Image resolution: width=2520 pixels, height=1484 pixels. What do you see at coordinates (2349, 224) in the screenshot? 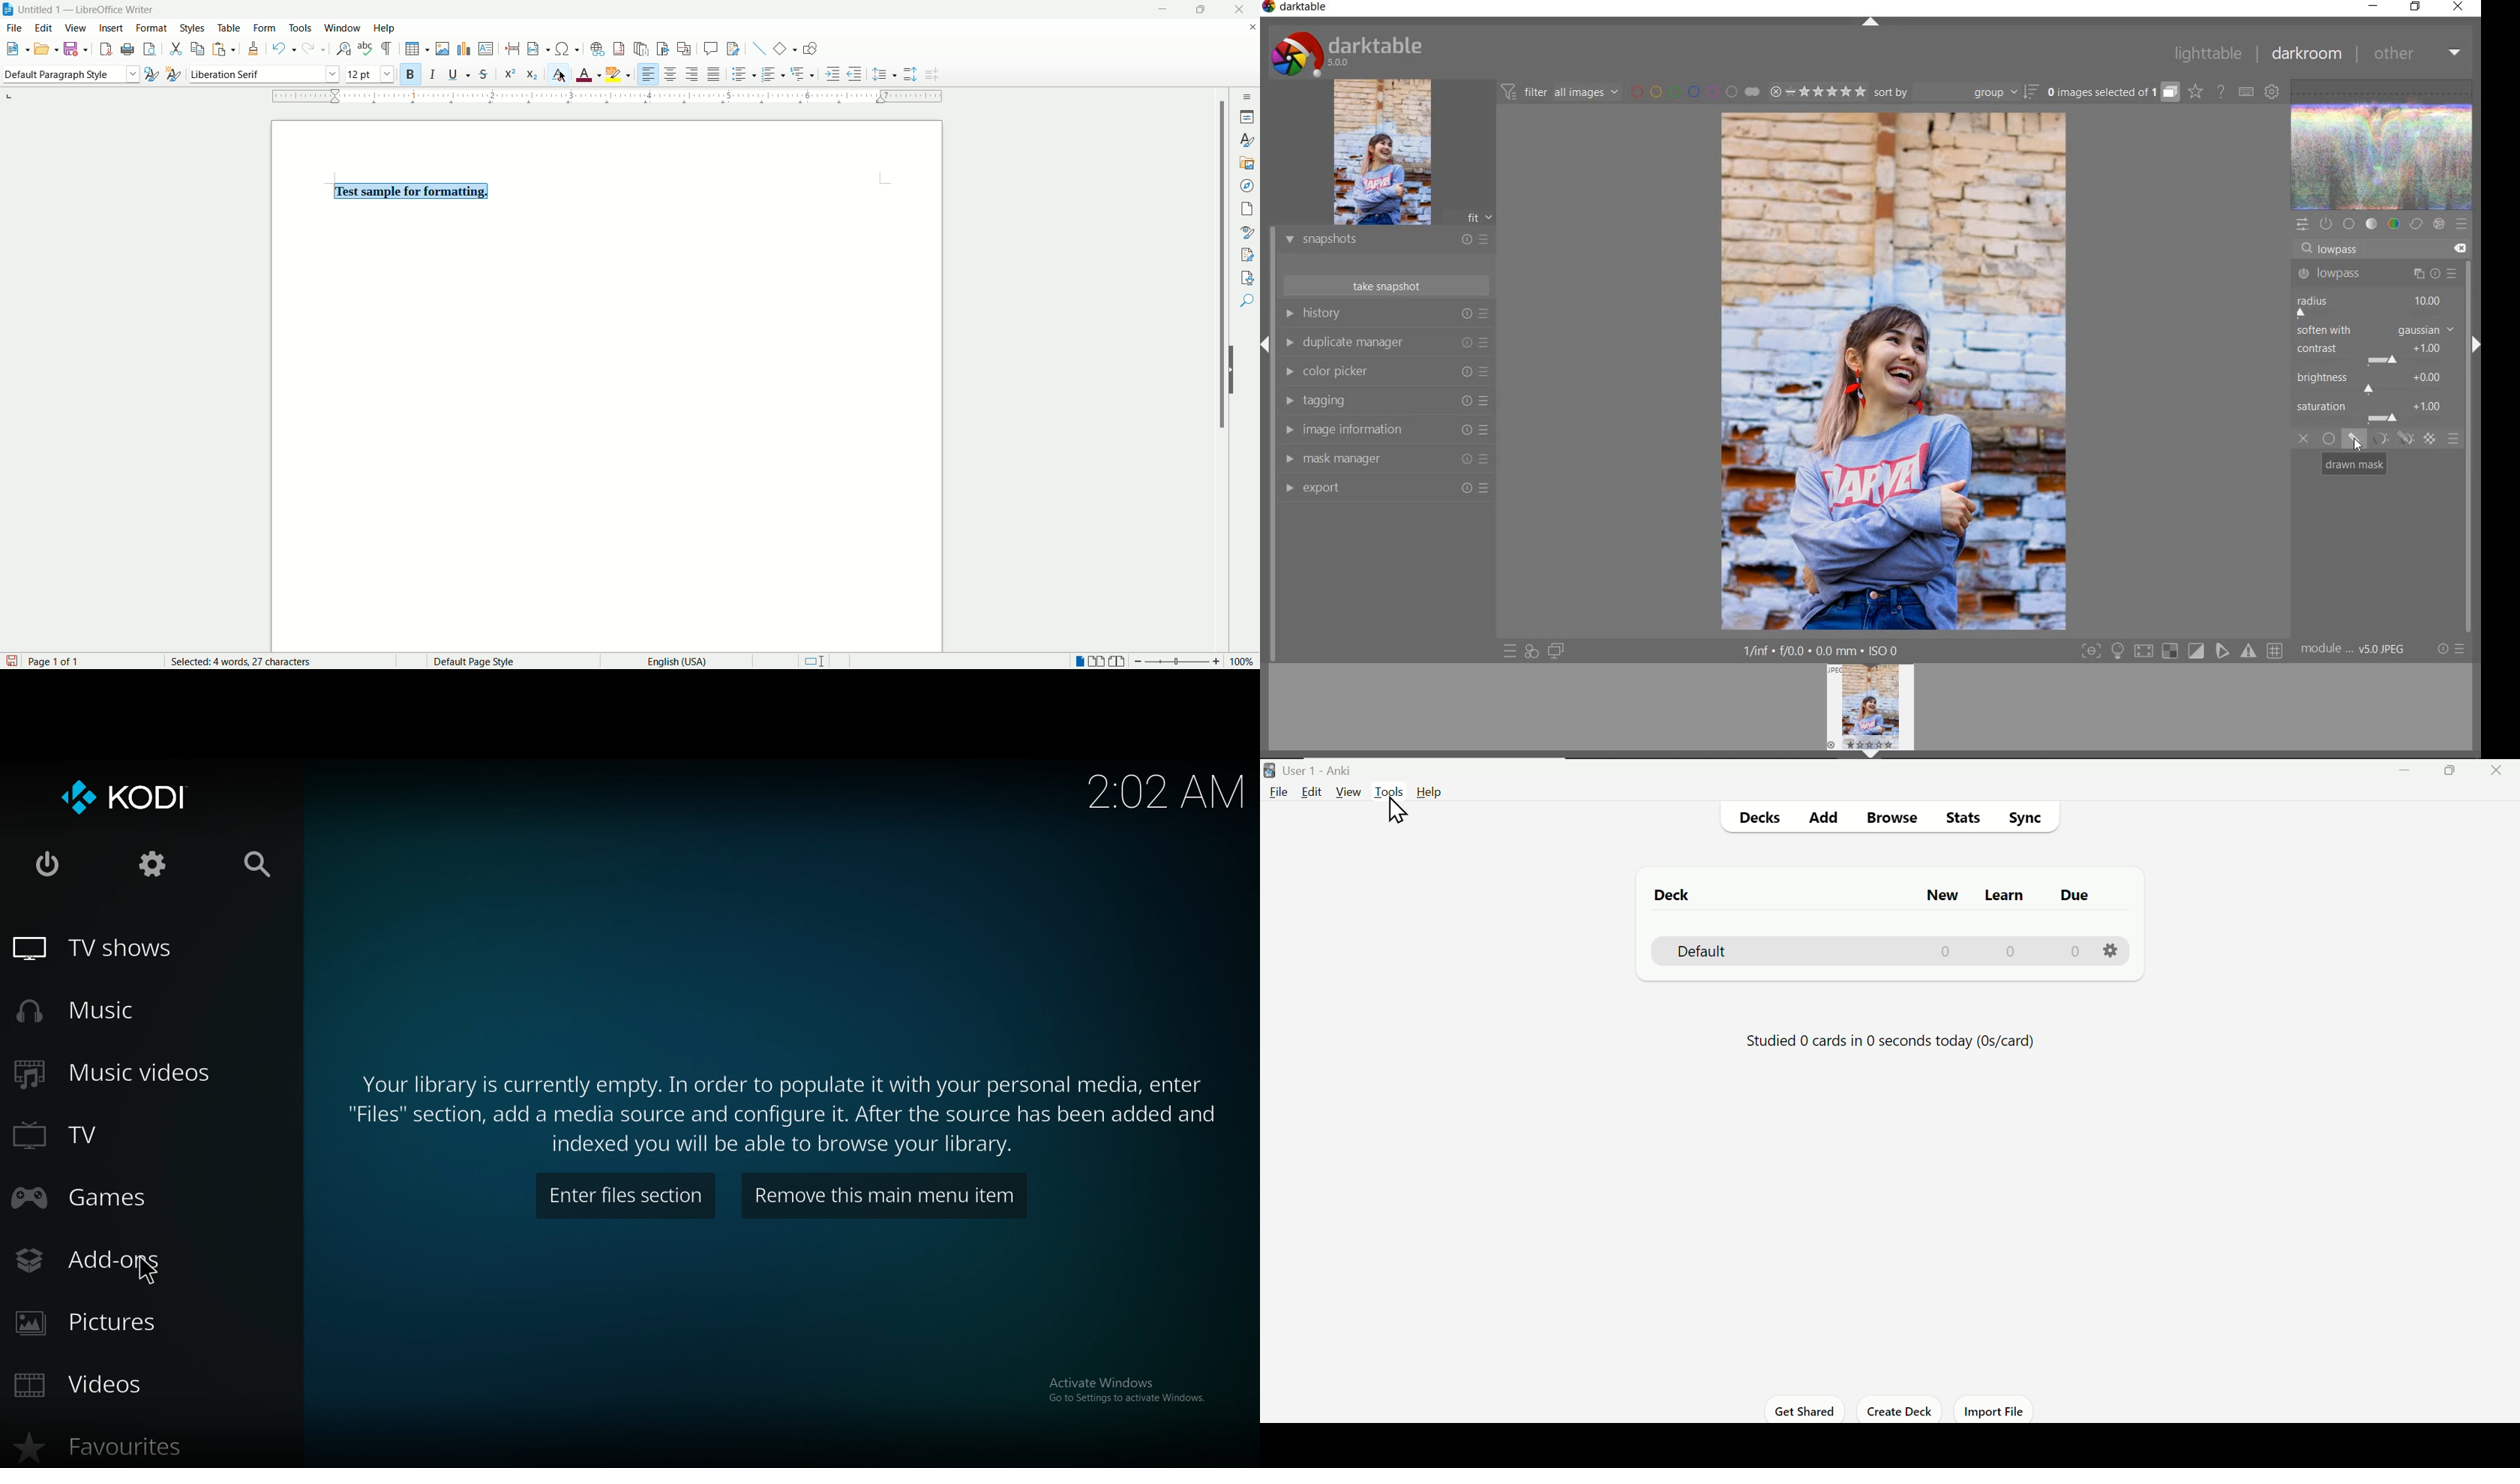
I see `base` at bounding box center [2349, 224].